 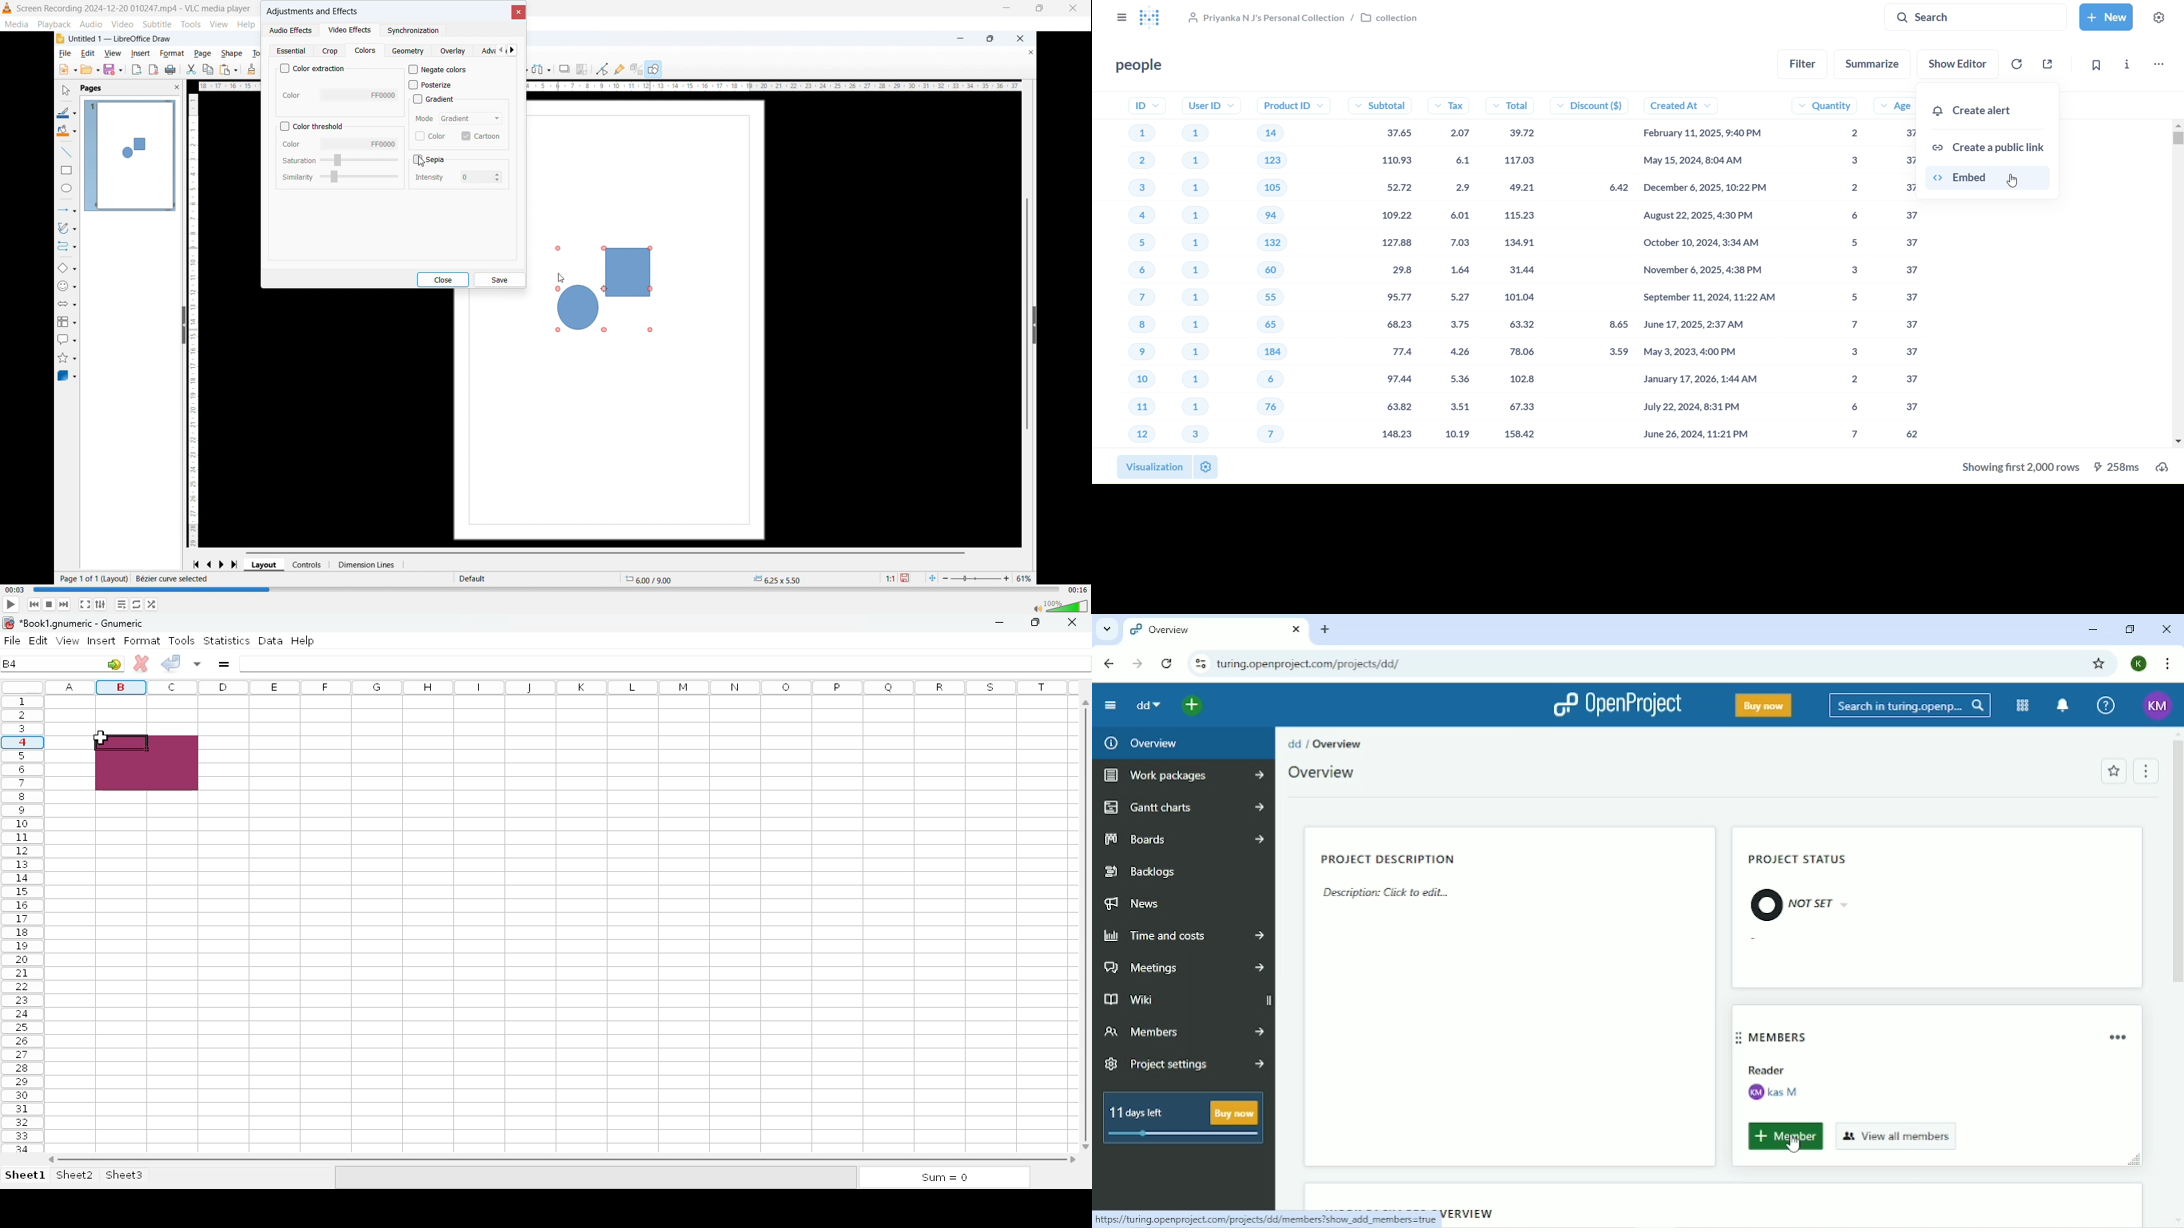 What do you see at coordinates (500, 50) in the screenshot?
I see `Scroll left ` at bounding box center [500, 50].